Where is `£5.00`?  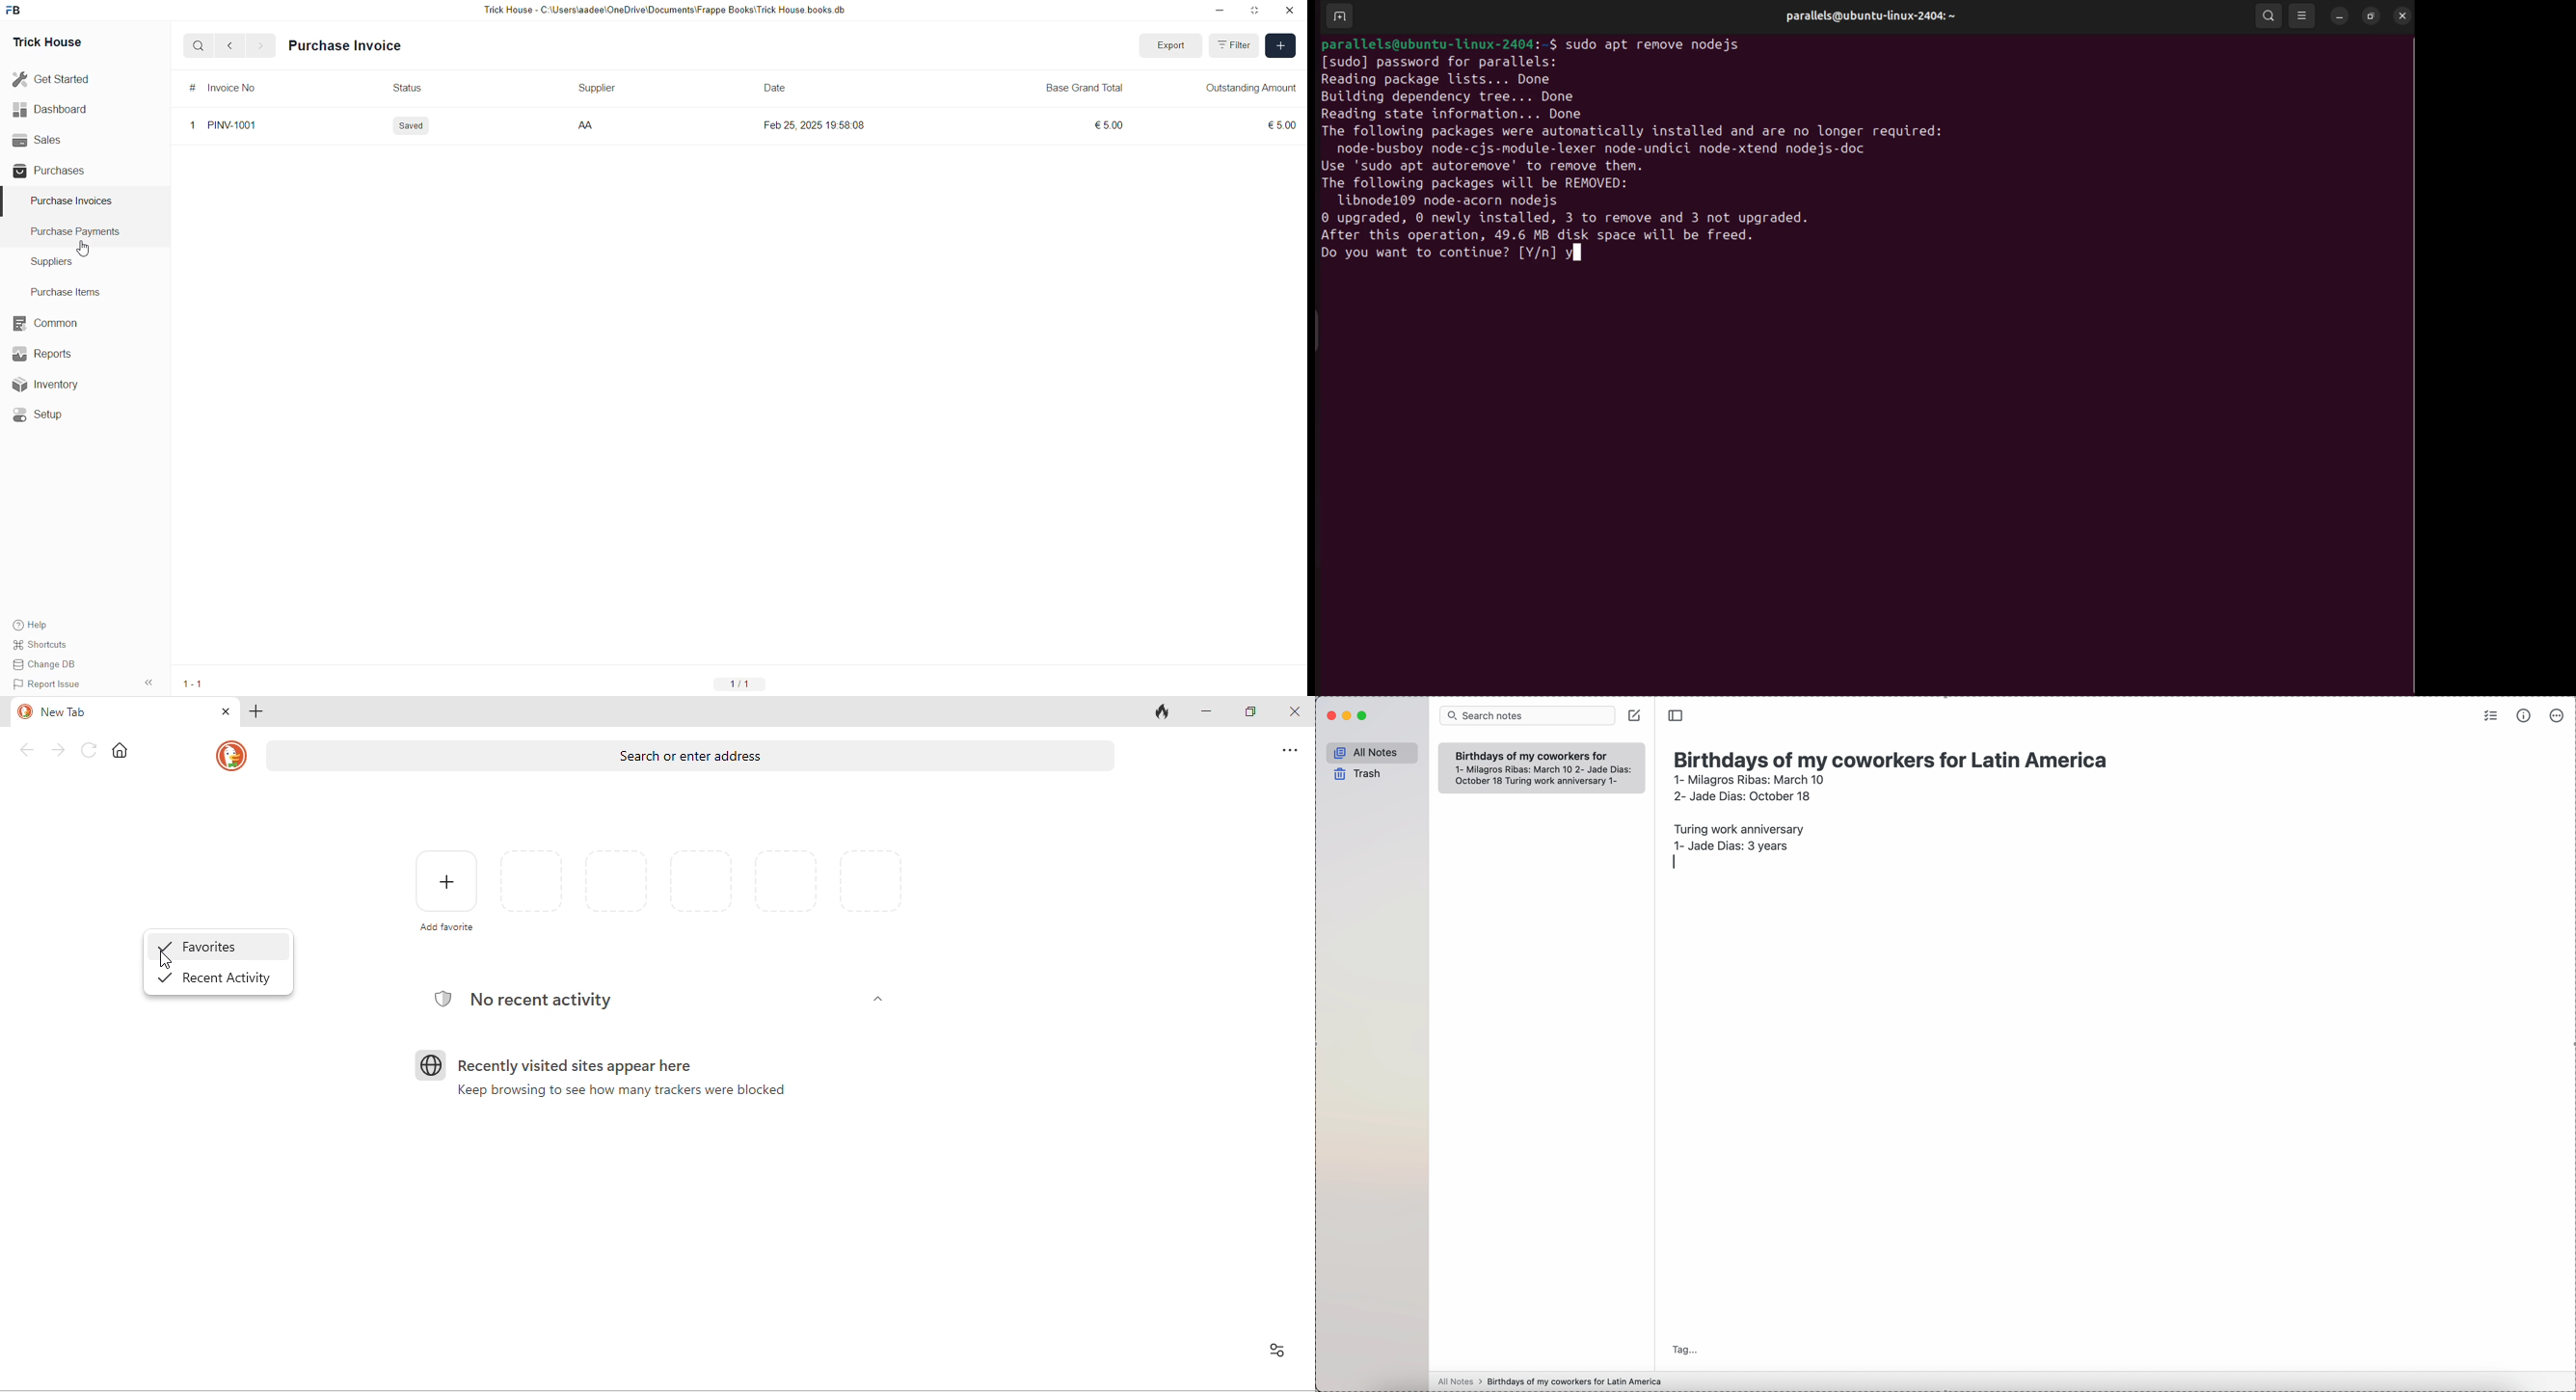 £5.00 is located at coordinates (1110, 128).